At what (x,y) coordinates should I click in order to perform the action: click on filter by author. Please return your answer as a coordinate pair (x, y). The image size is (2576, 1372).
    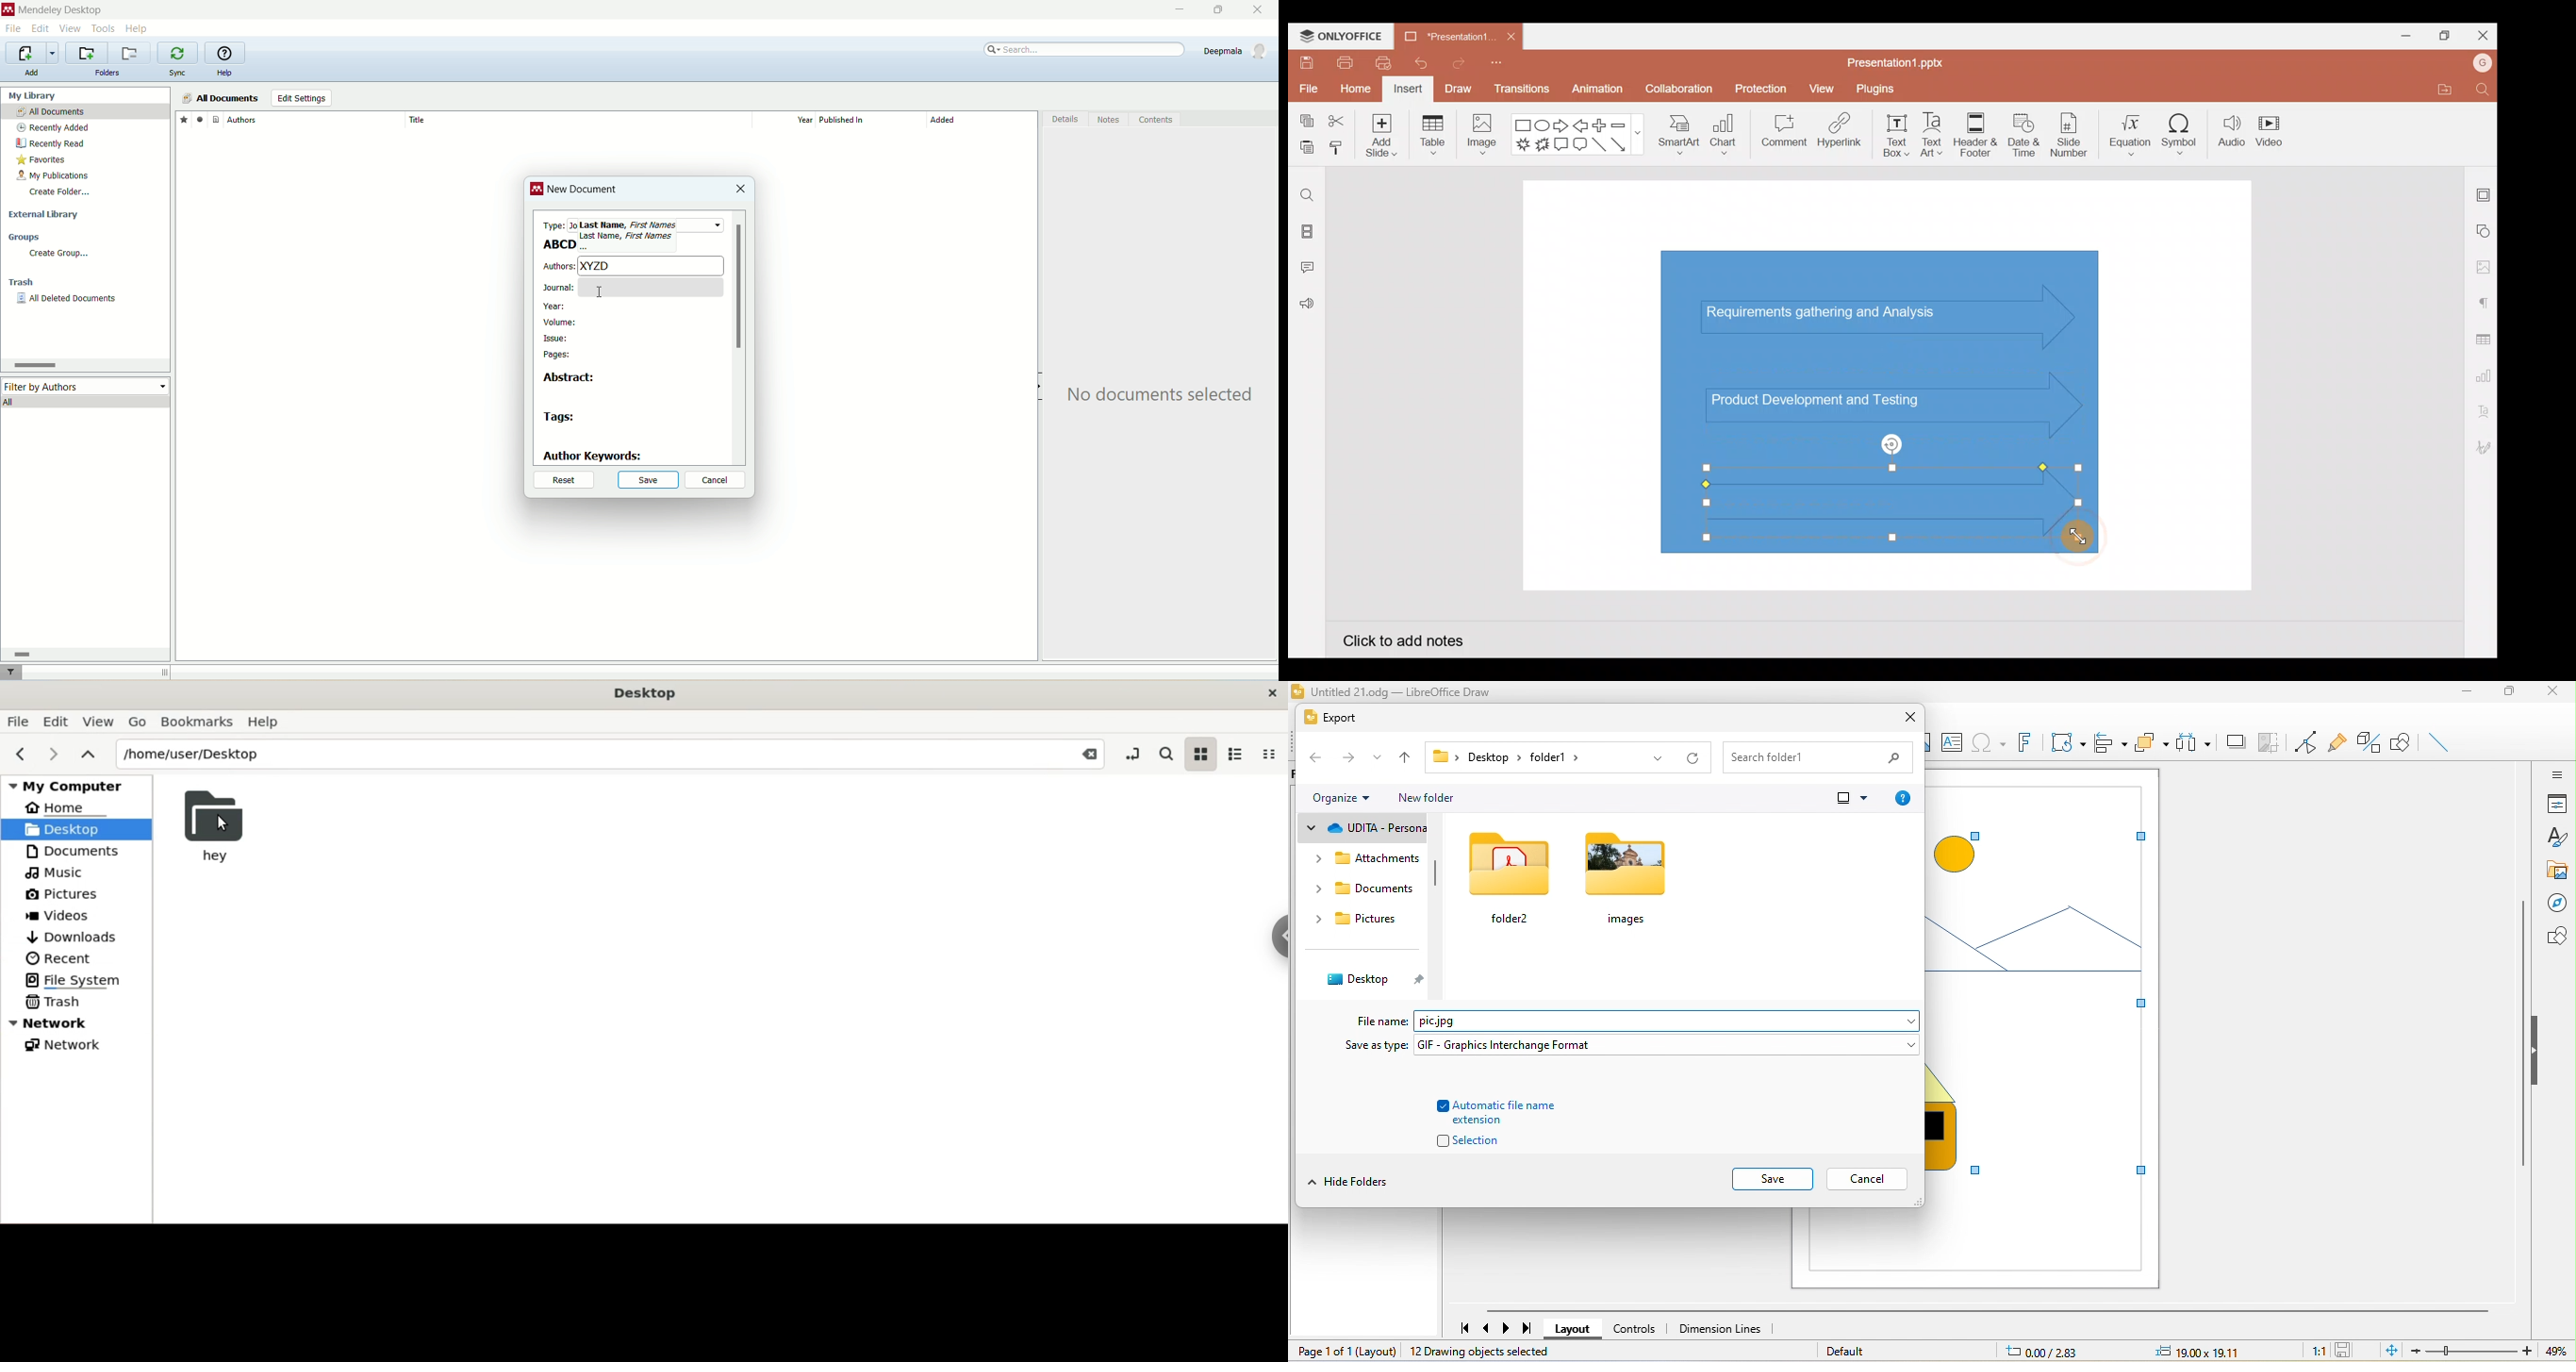
    Looking at the image, I should click on (87, 385).